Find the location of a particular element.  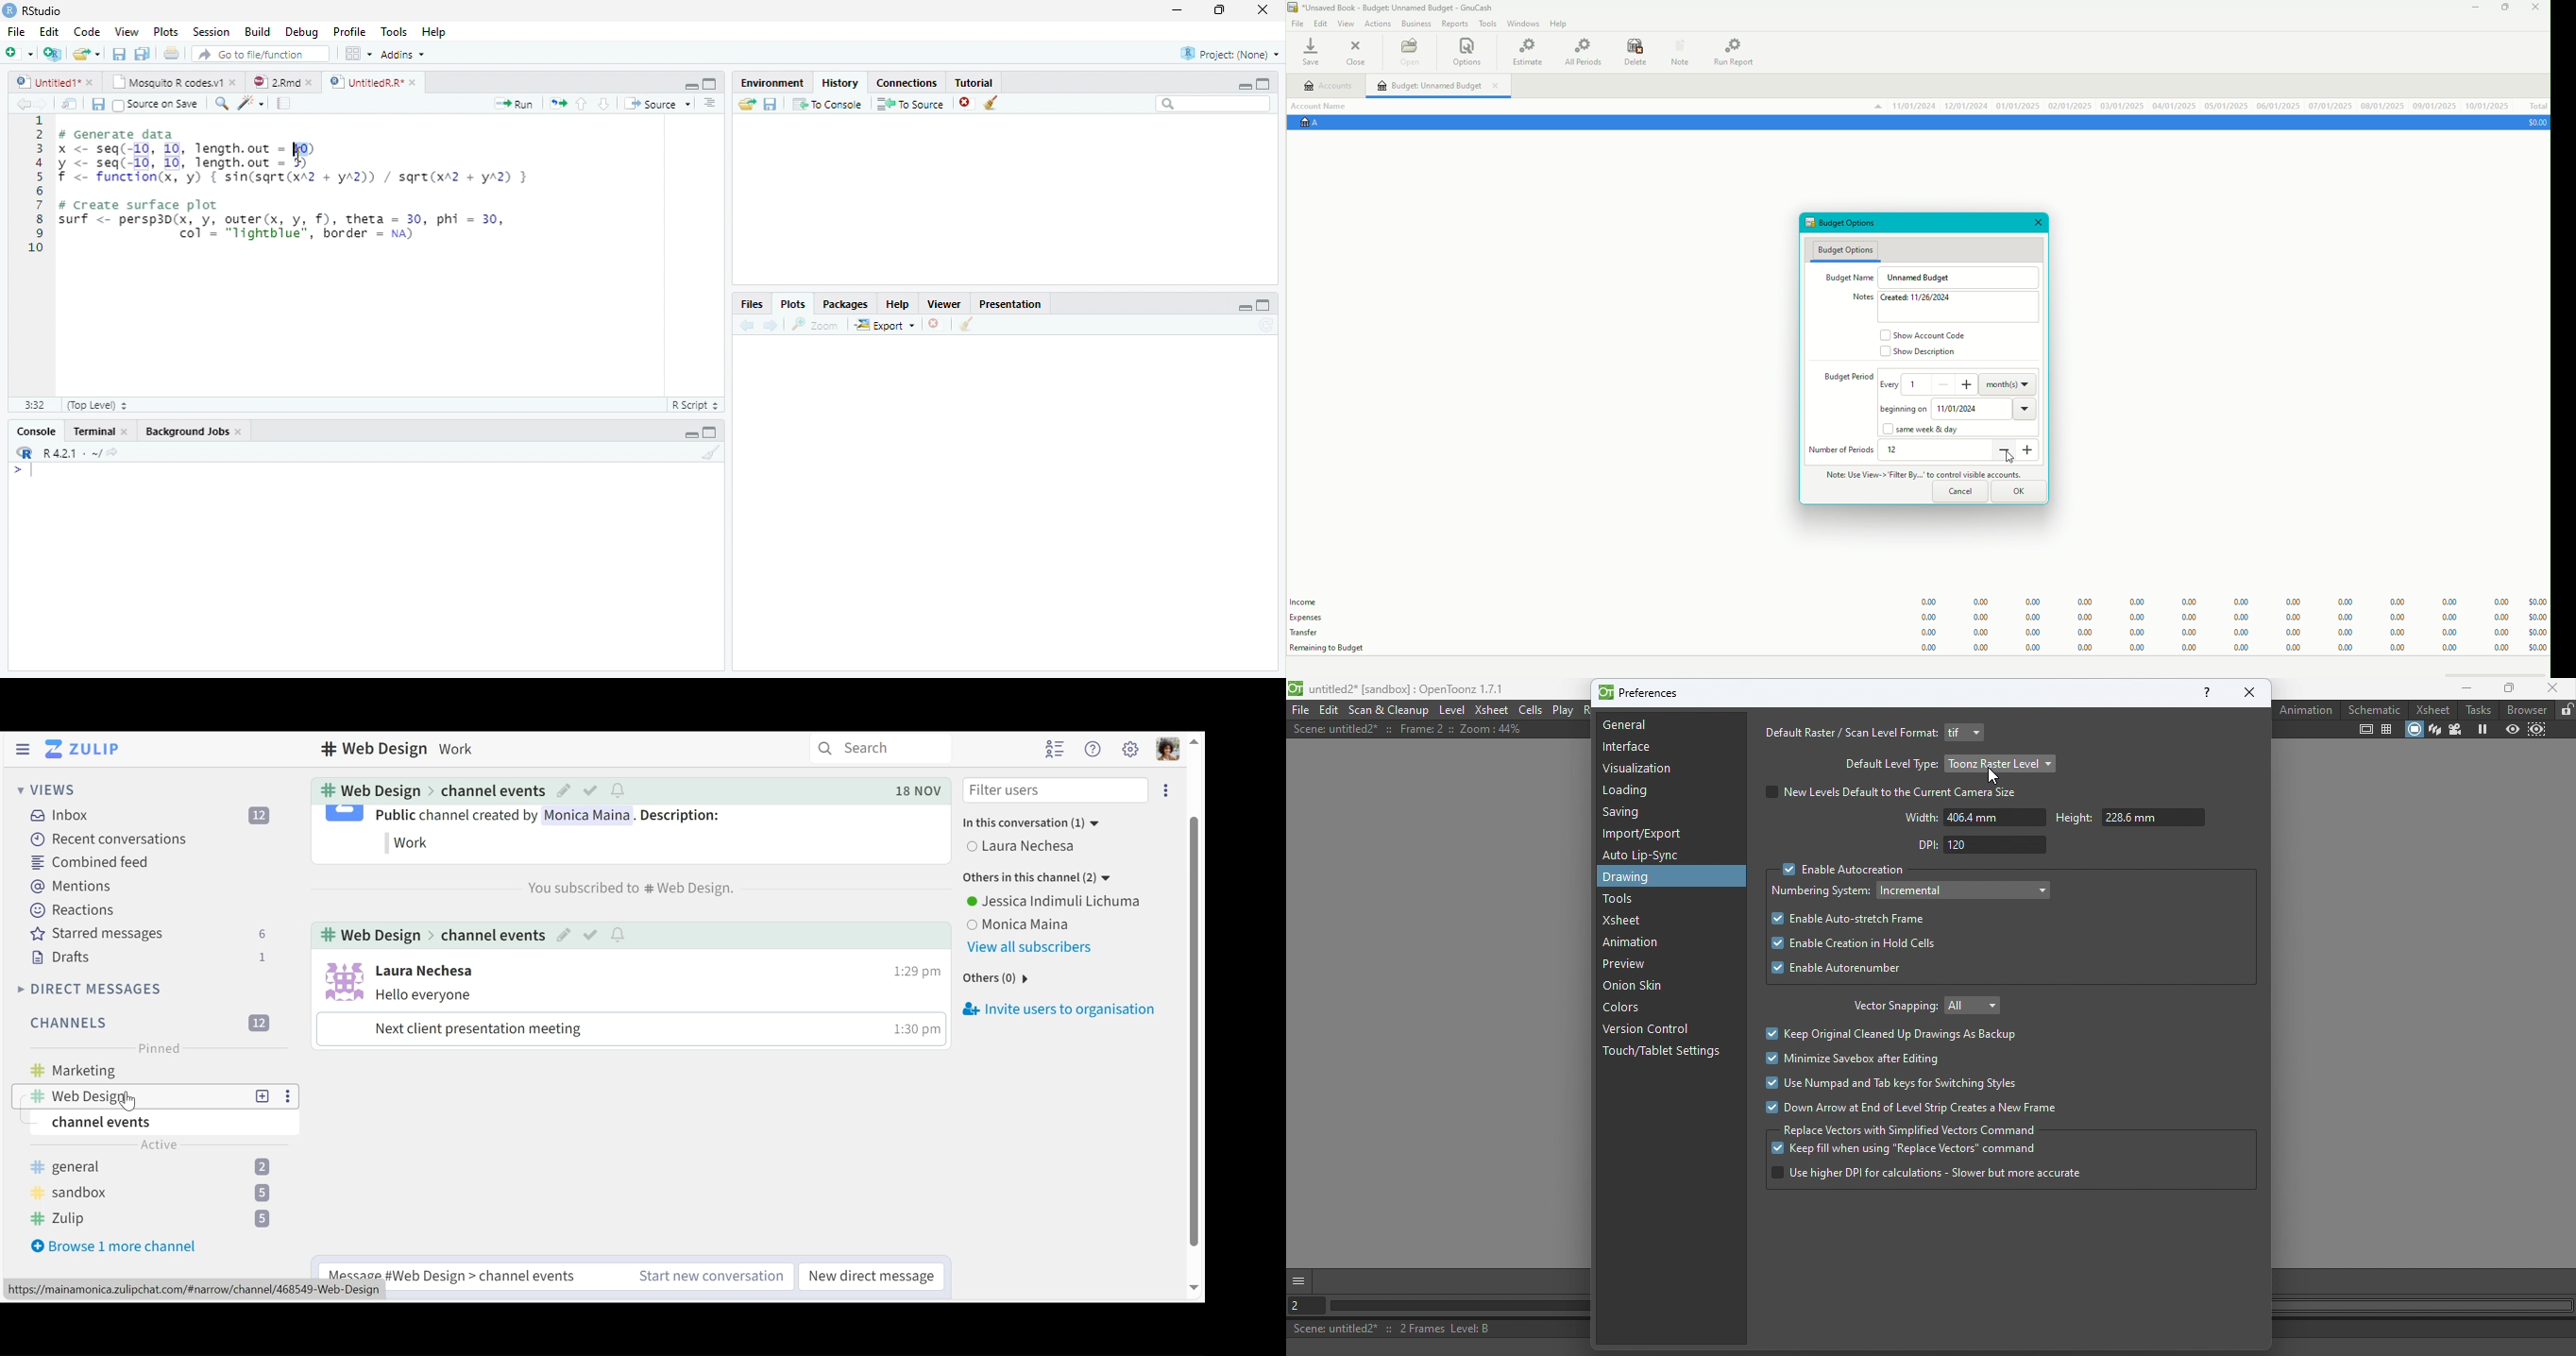

minimize is located at coordinates (1177, 9).